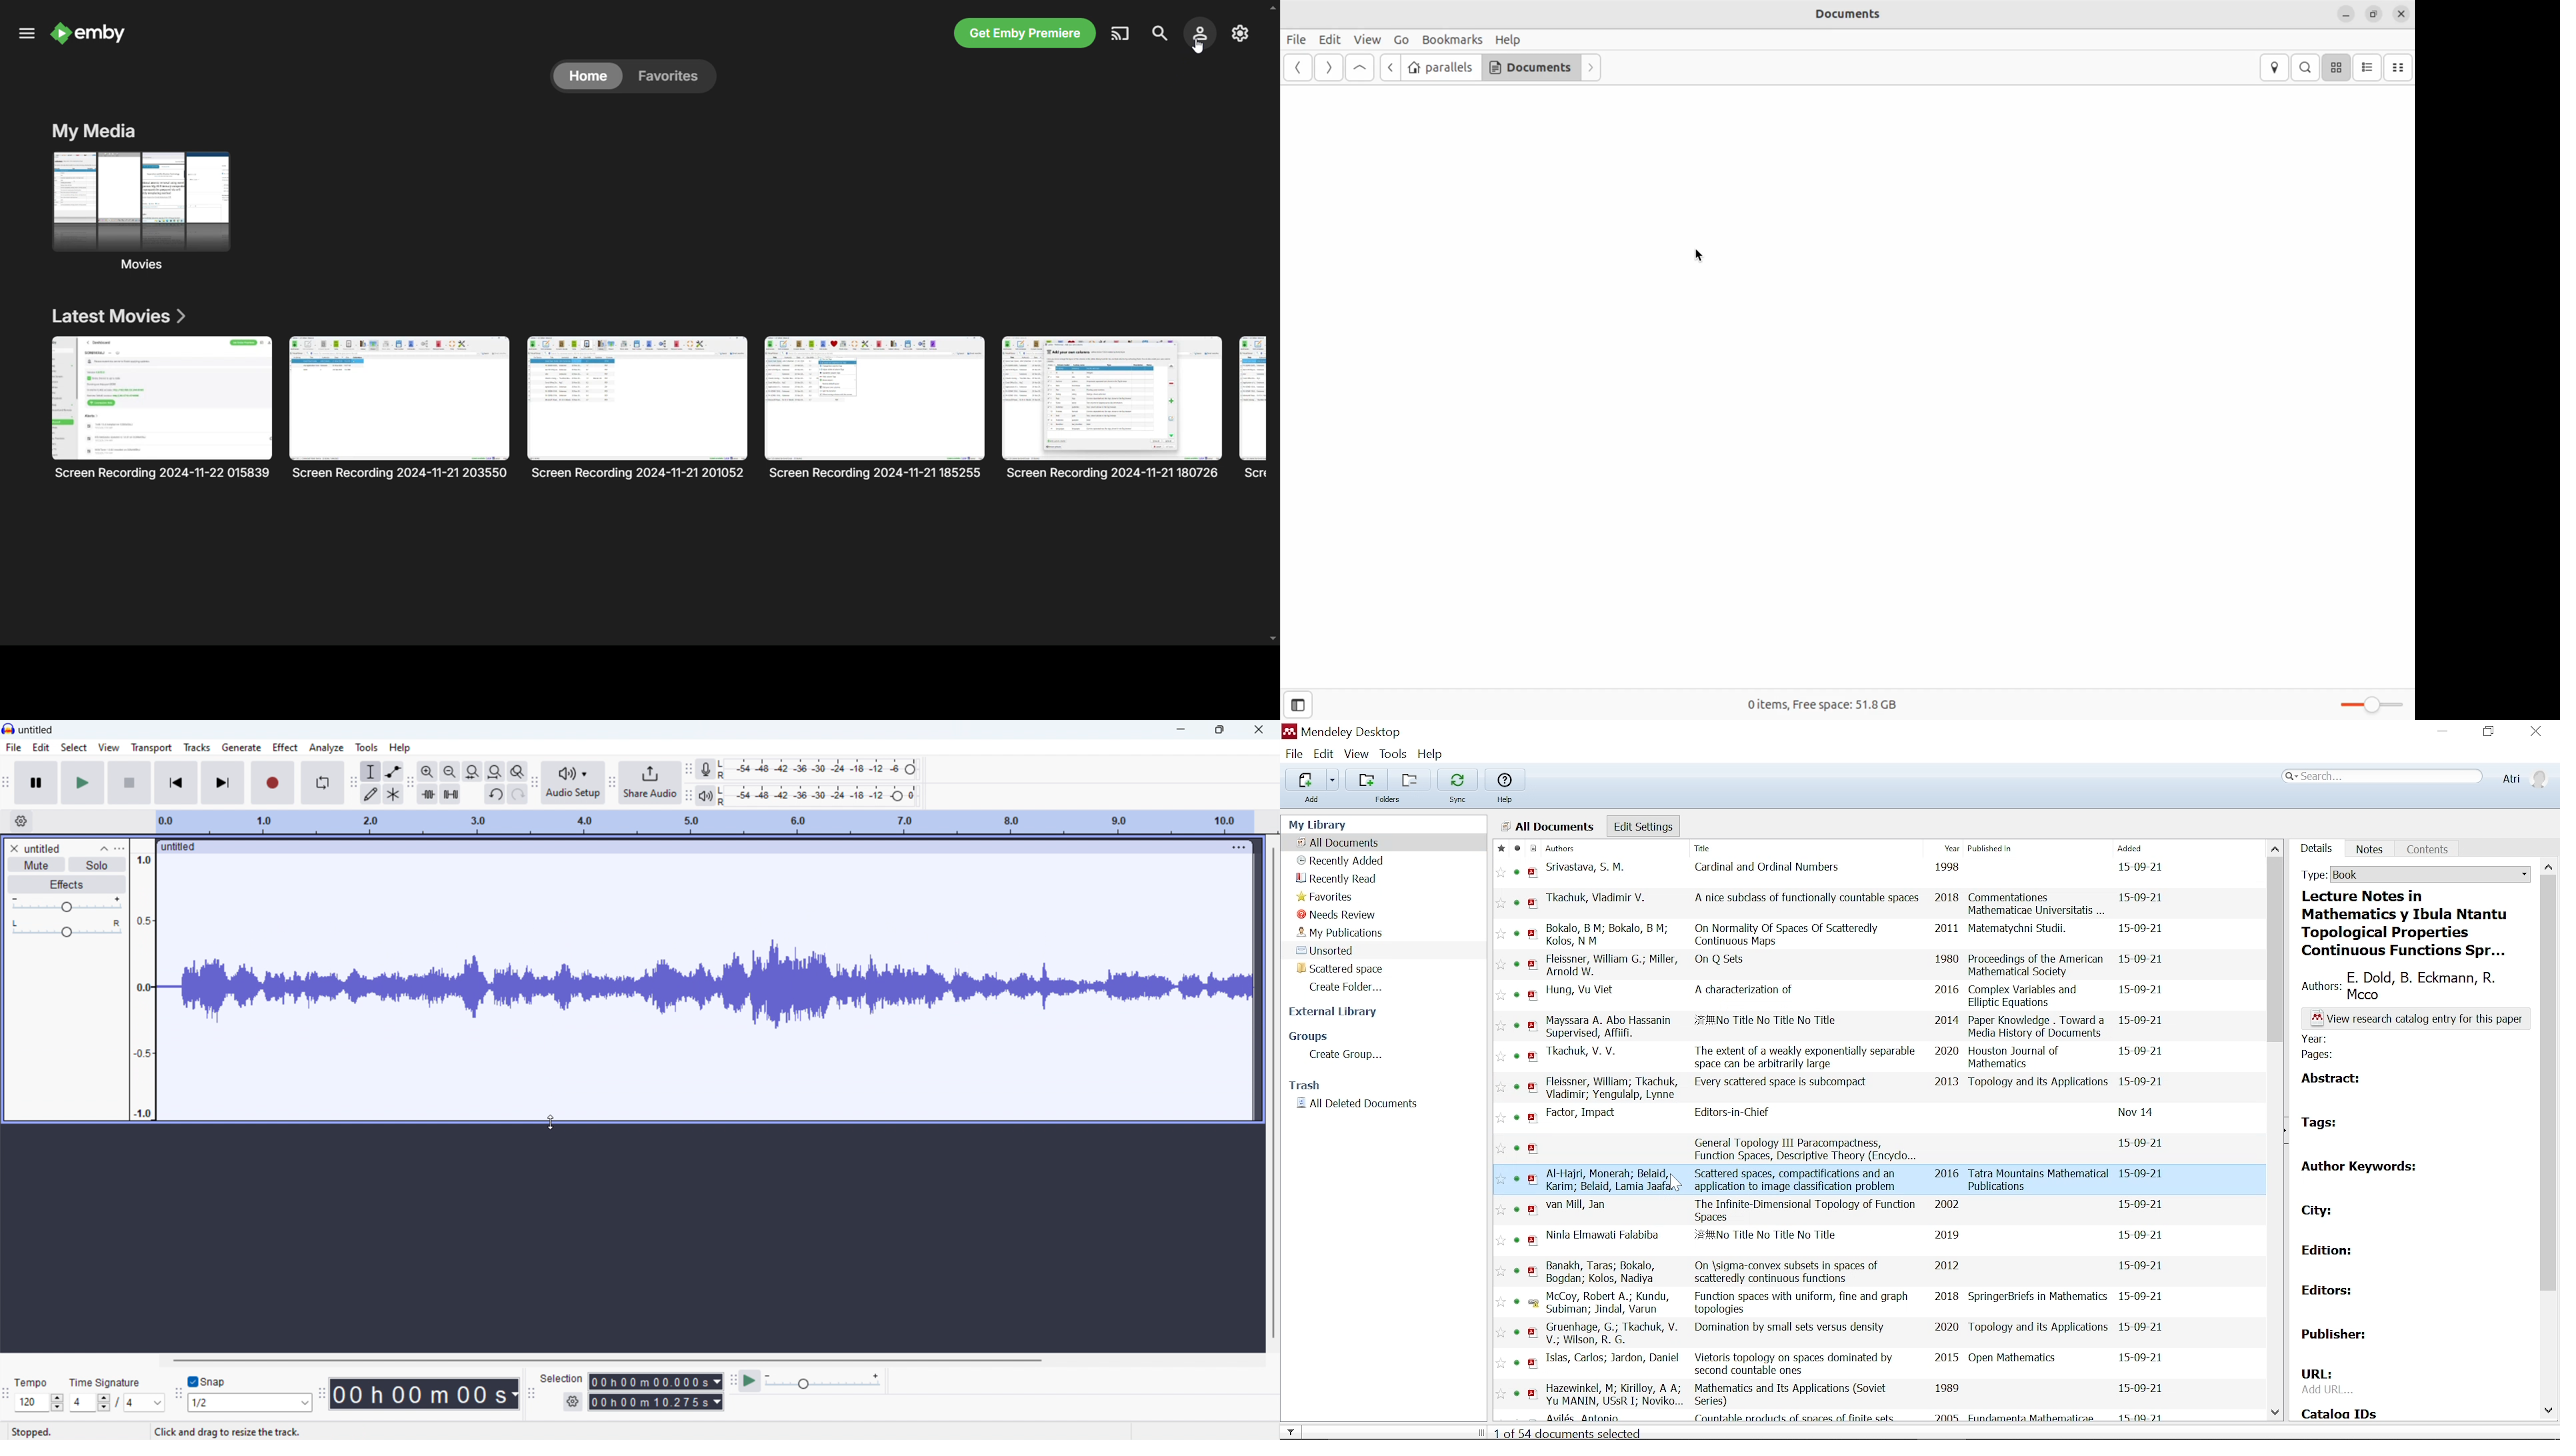 This screenshot has width=2576, height=1456. What do you see at coordinates (612, 785) in the screenshot?
I see `share audio toolbar` at bounding box center [612, 785].